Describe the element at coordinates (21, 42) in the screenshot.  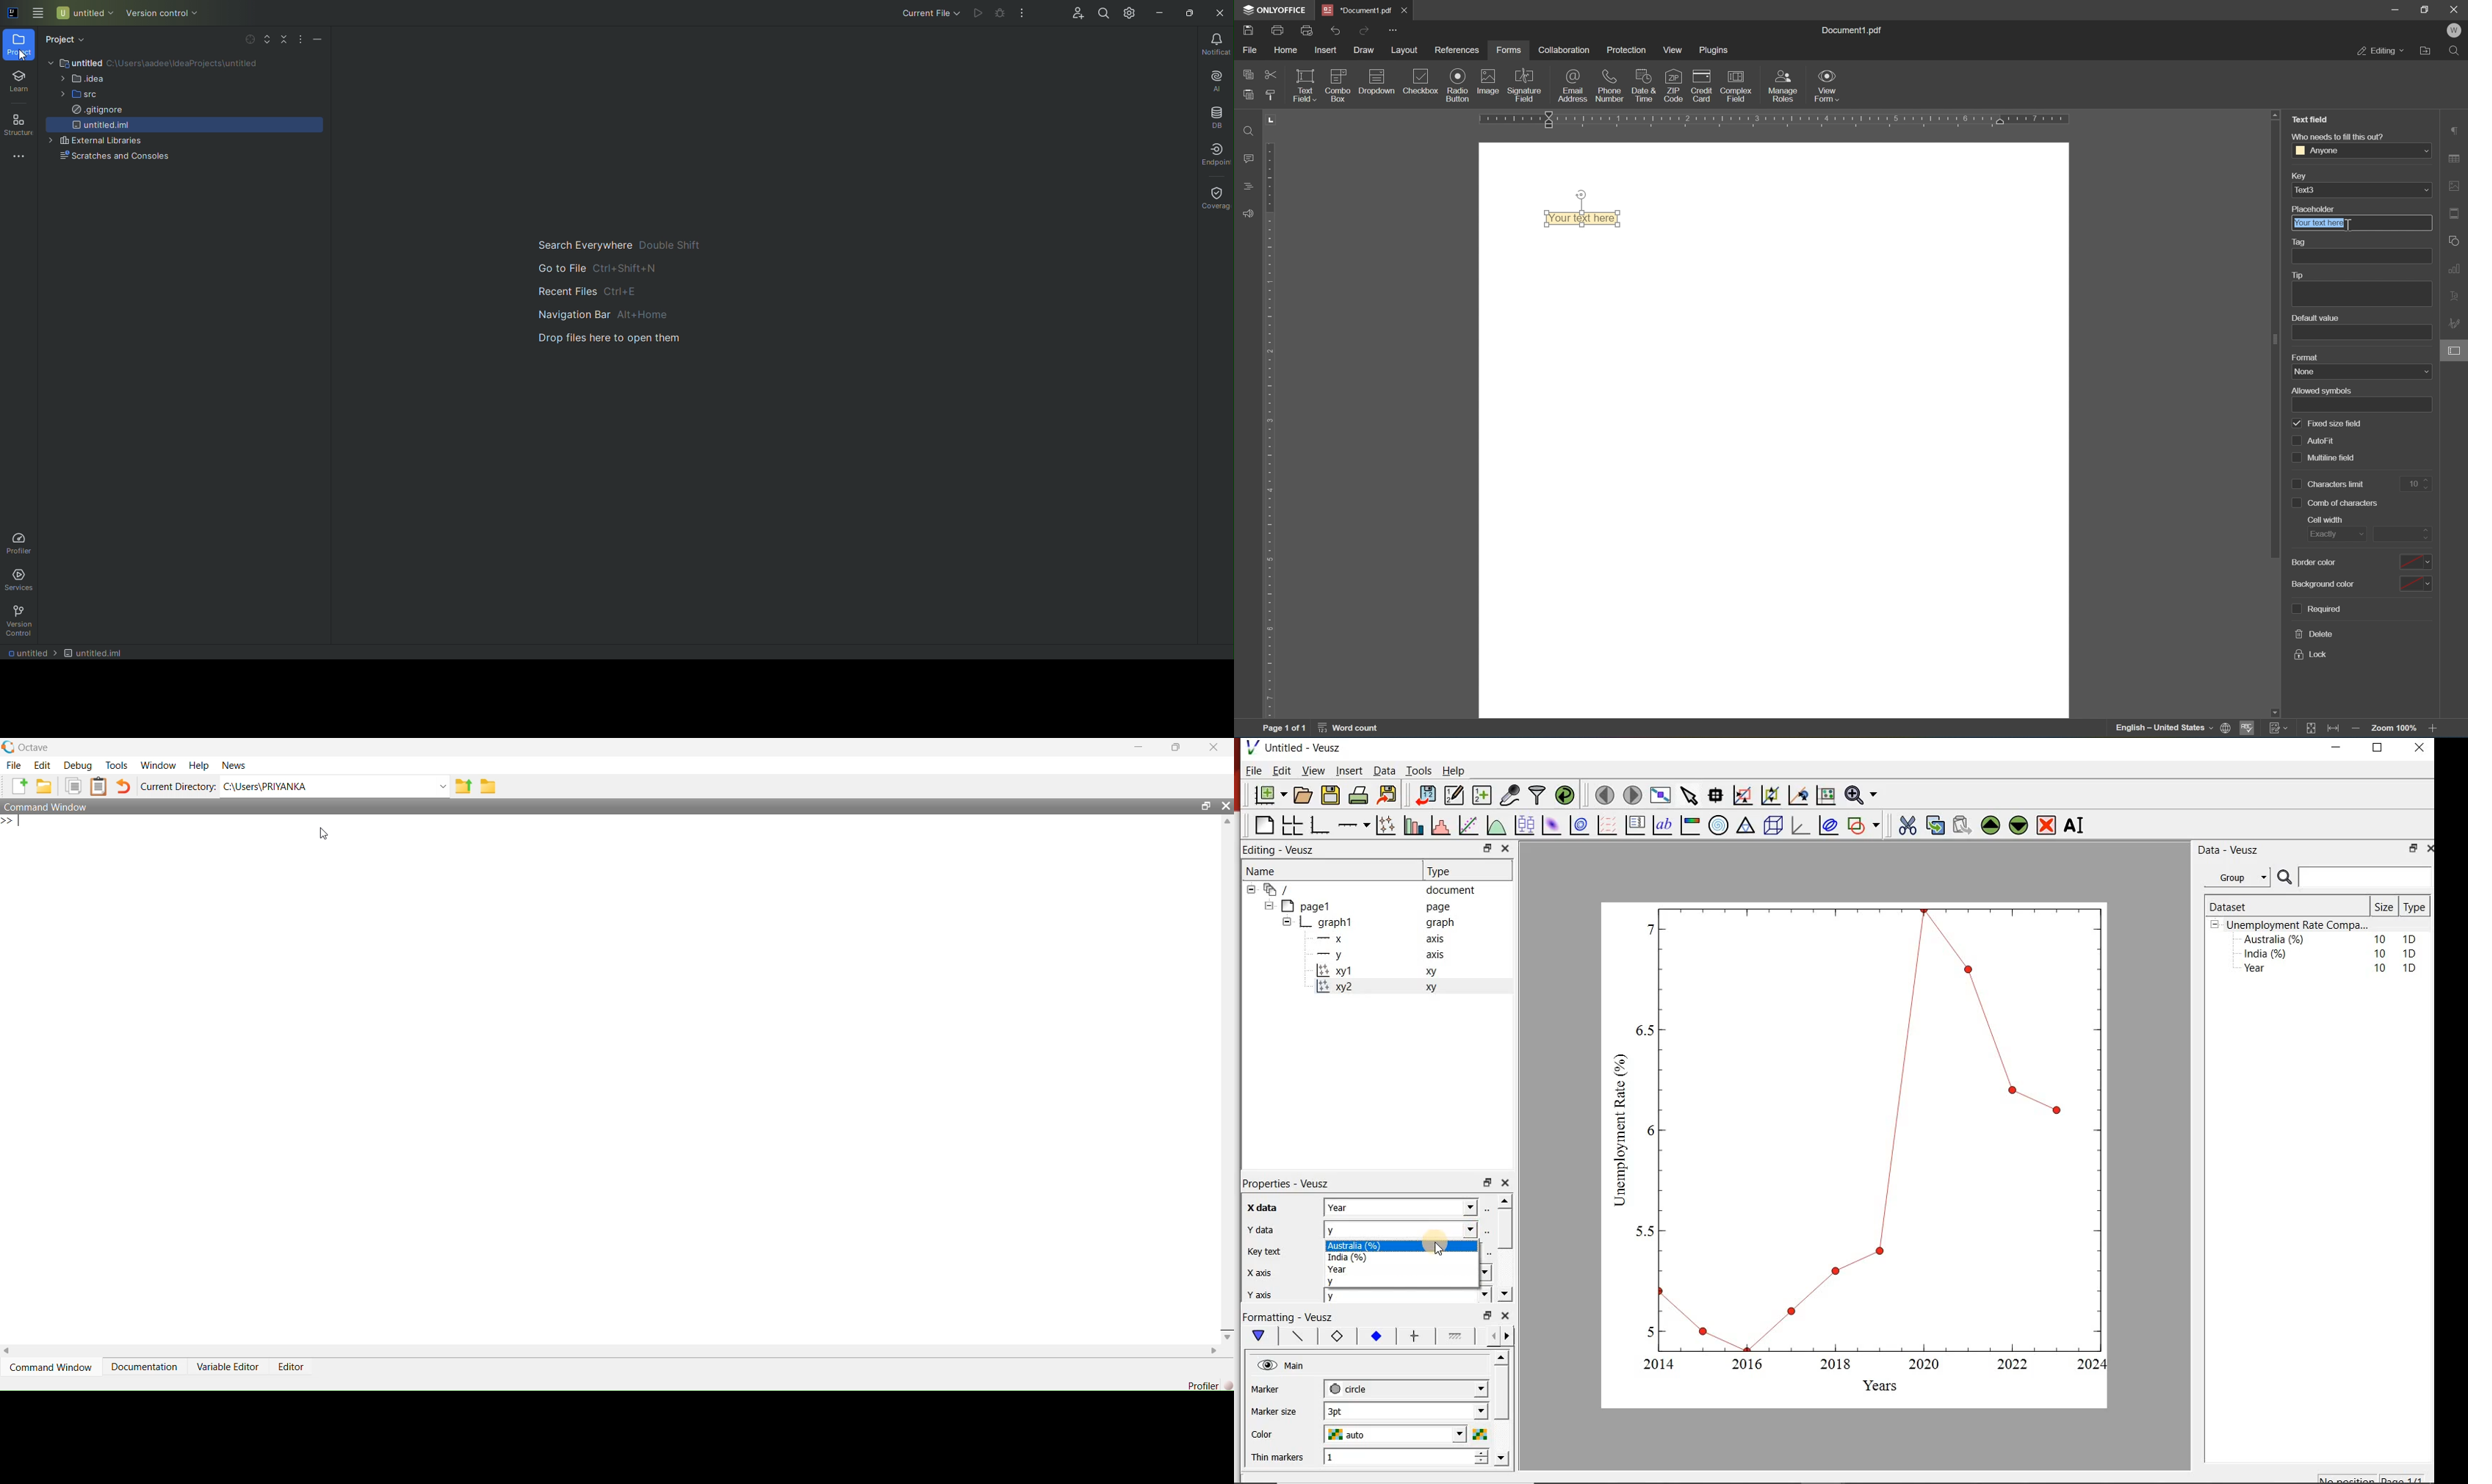
I see `Project` at that location.